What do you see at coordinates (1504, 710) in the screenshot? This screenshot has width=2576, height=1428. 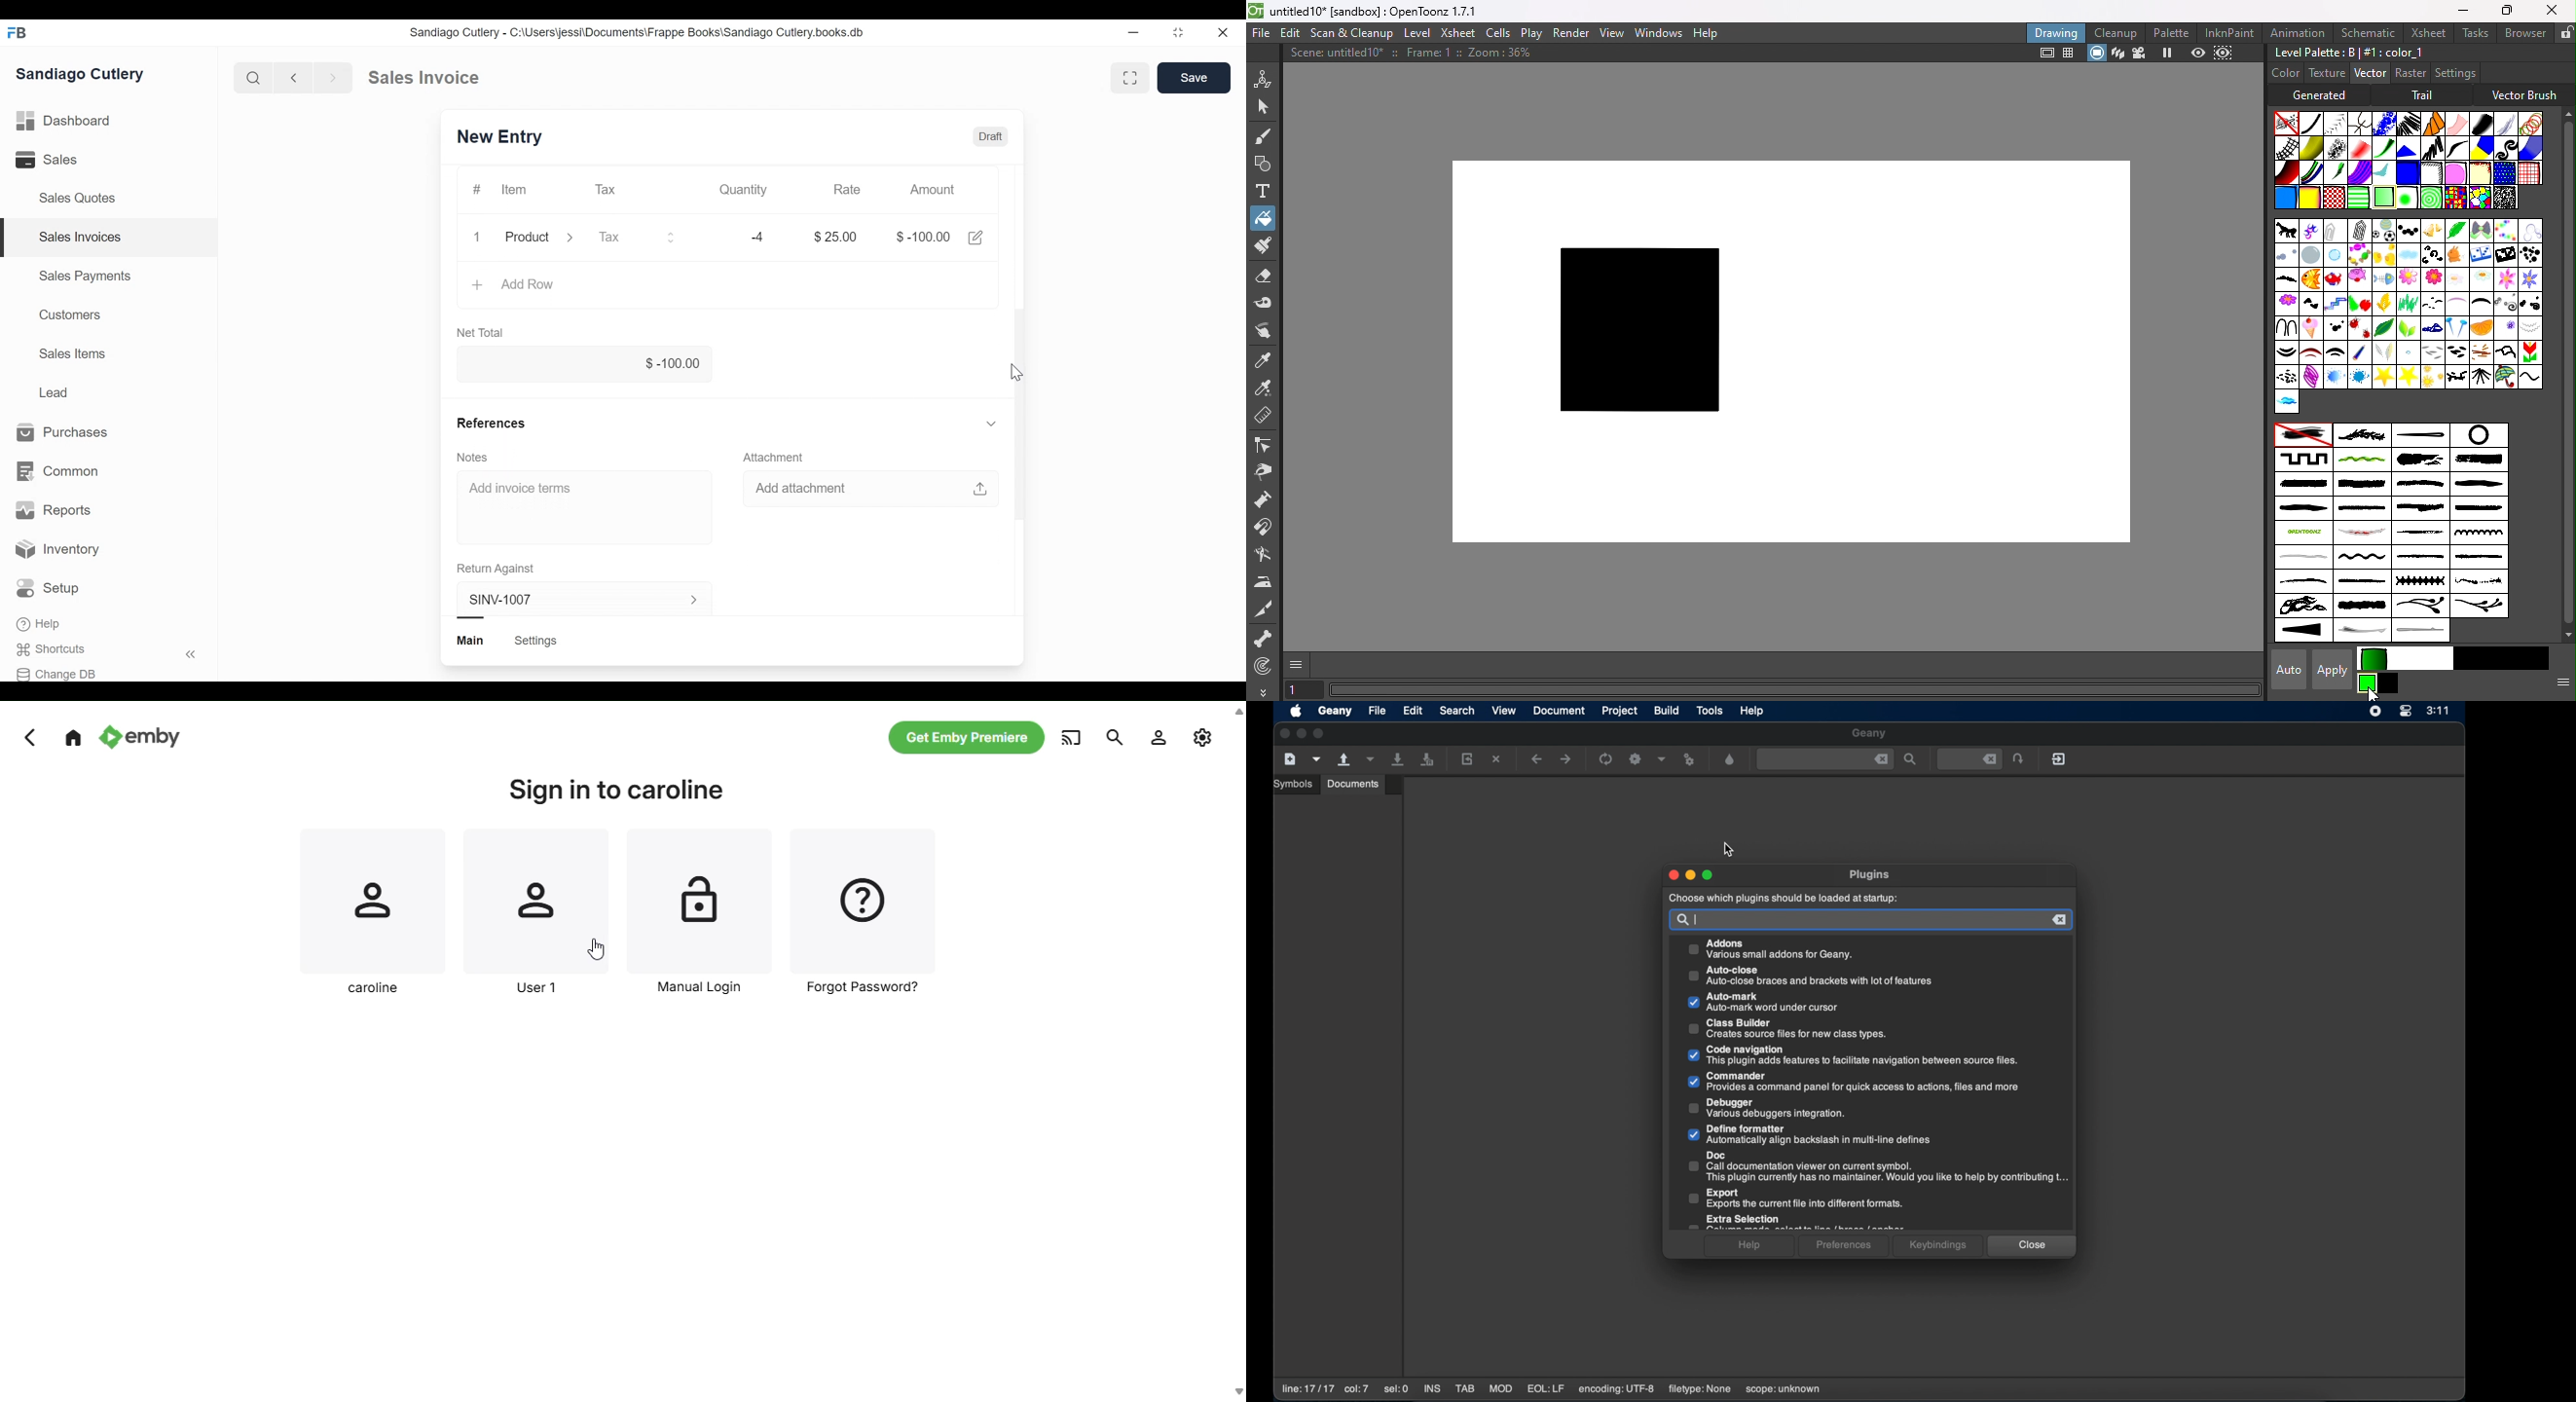 I see `view` at bounding box center [1504, 710].